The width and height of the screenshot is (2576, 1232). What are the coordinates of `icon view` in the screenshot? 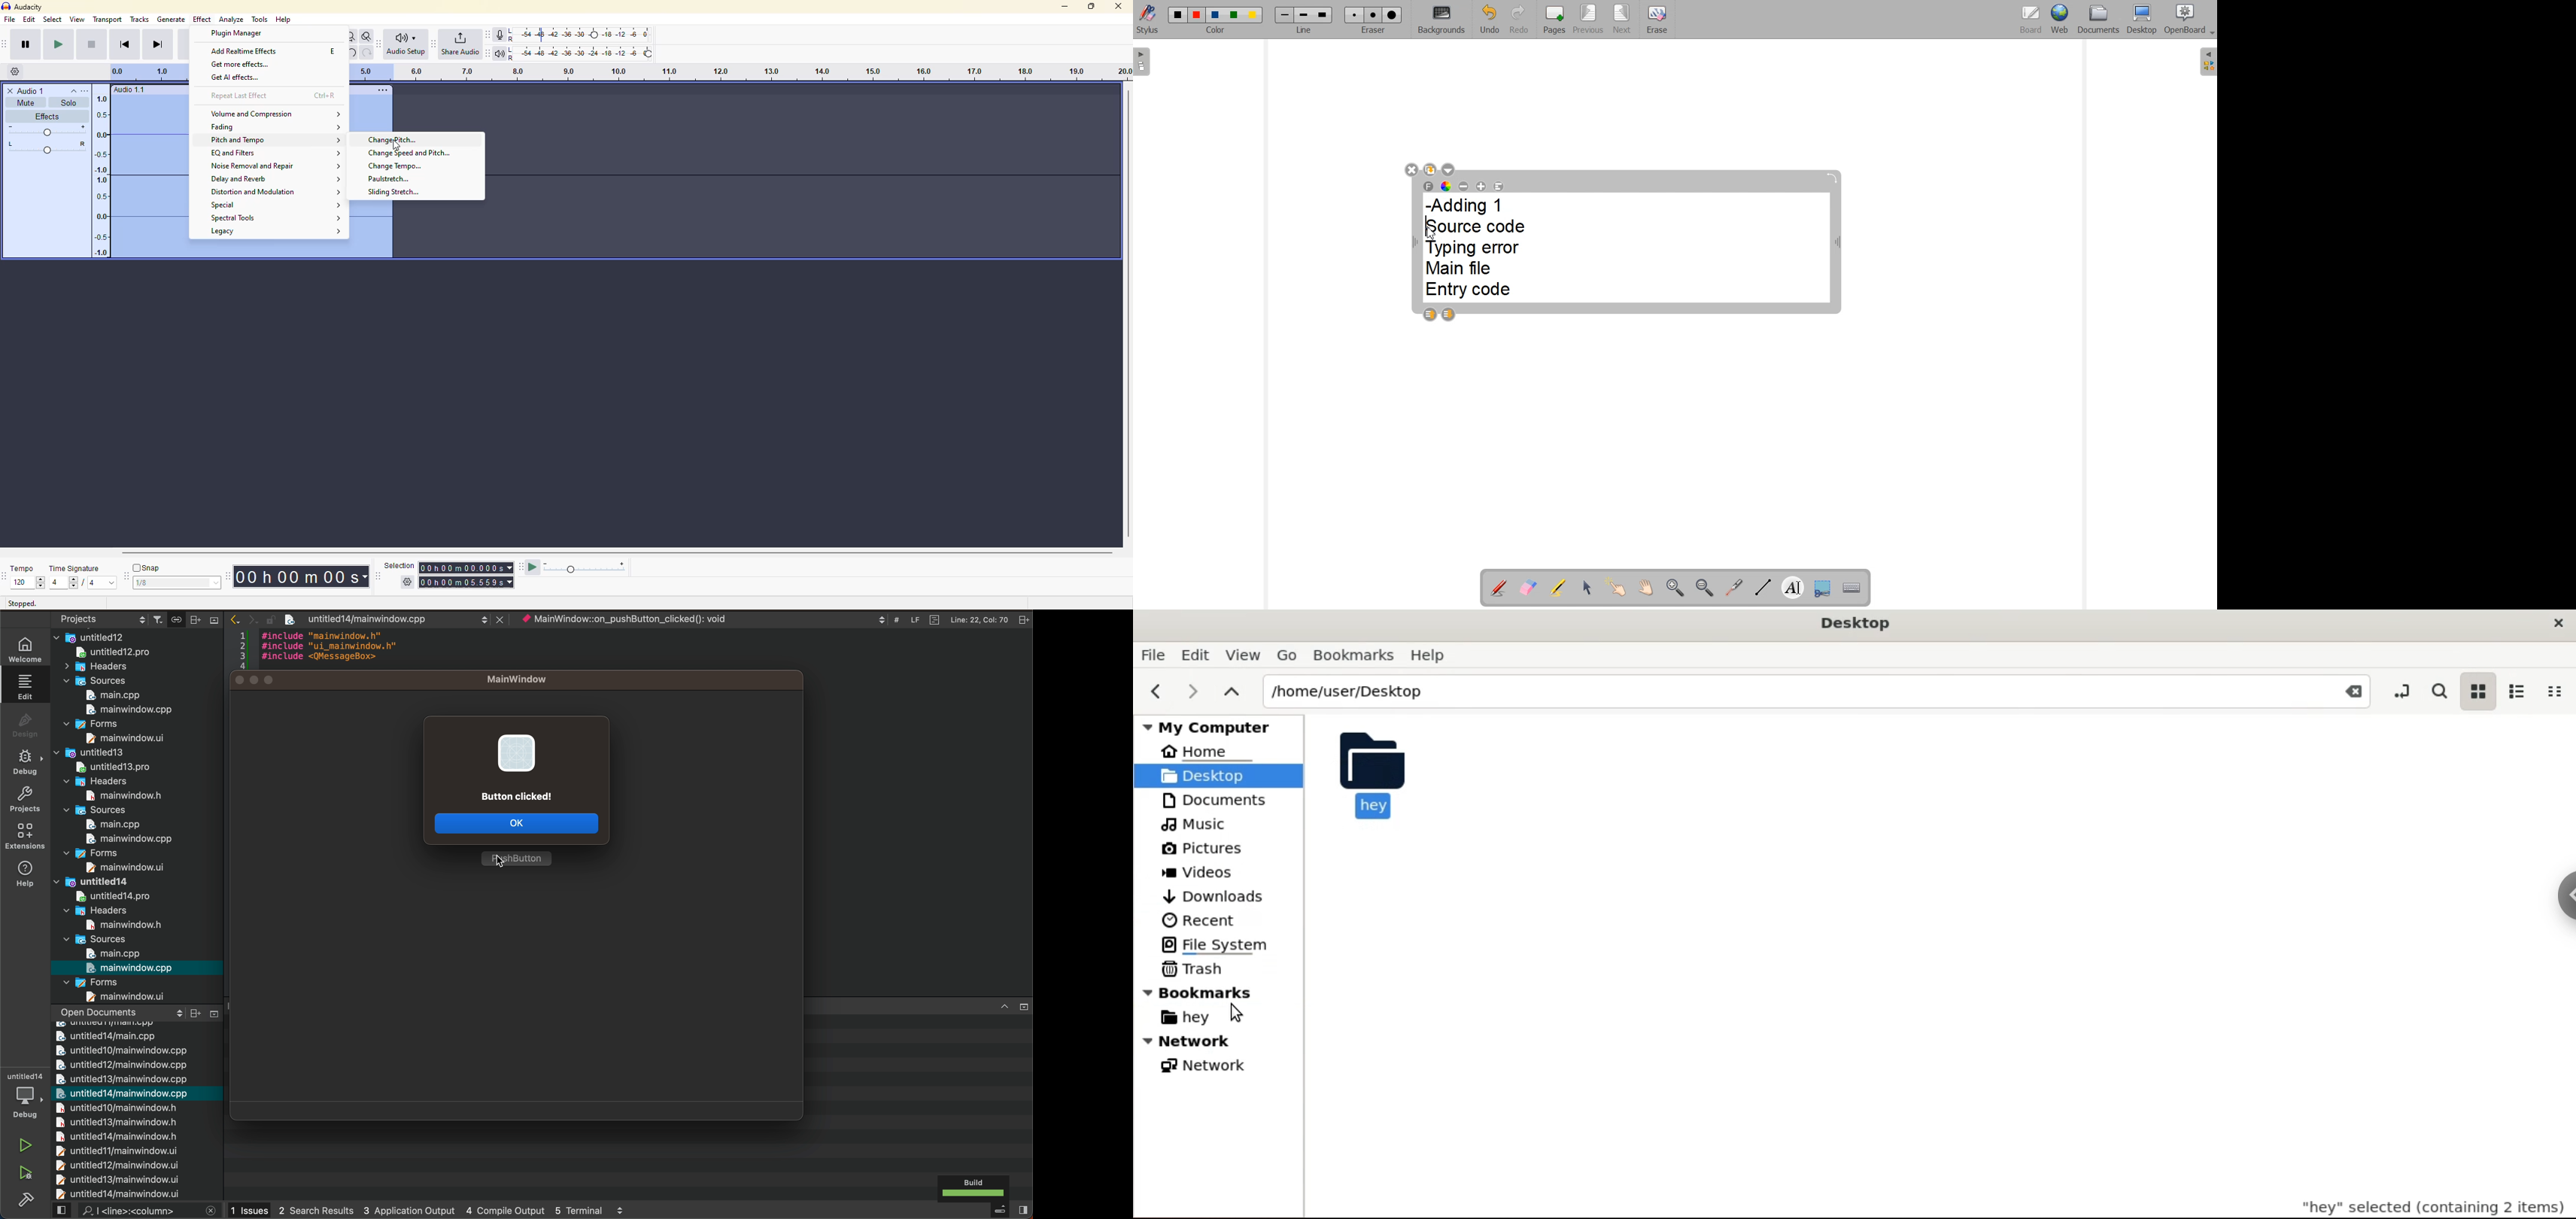 It's located at (2475, 691).